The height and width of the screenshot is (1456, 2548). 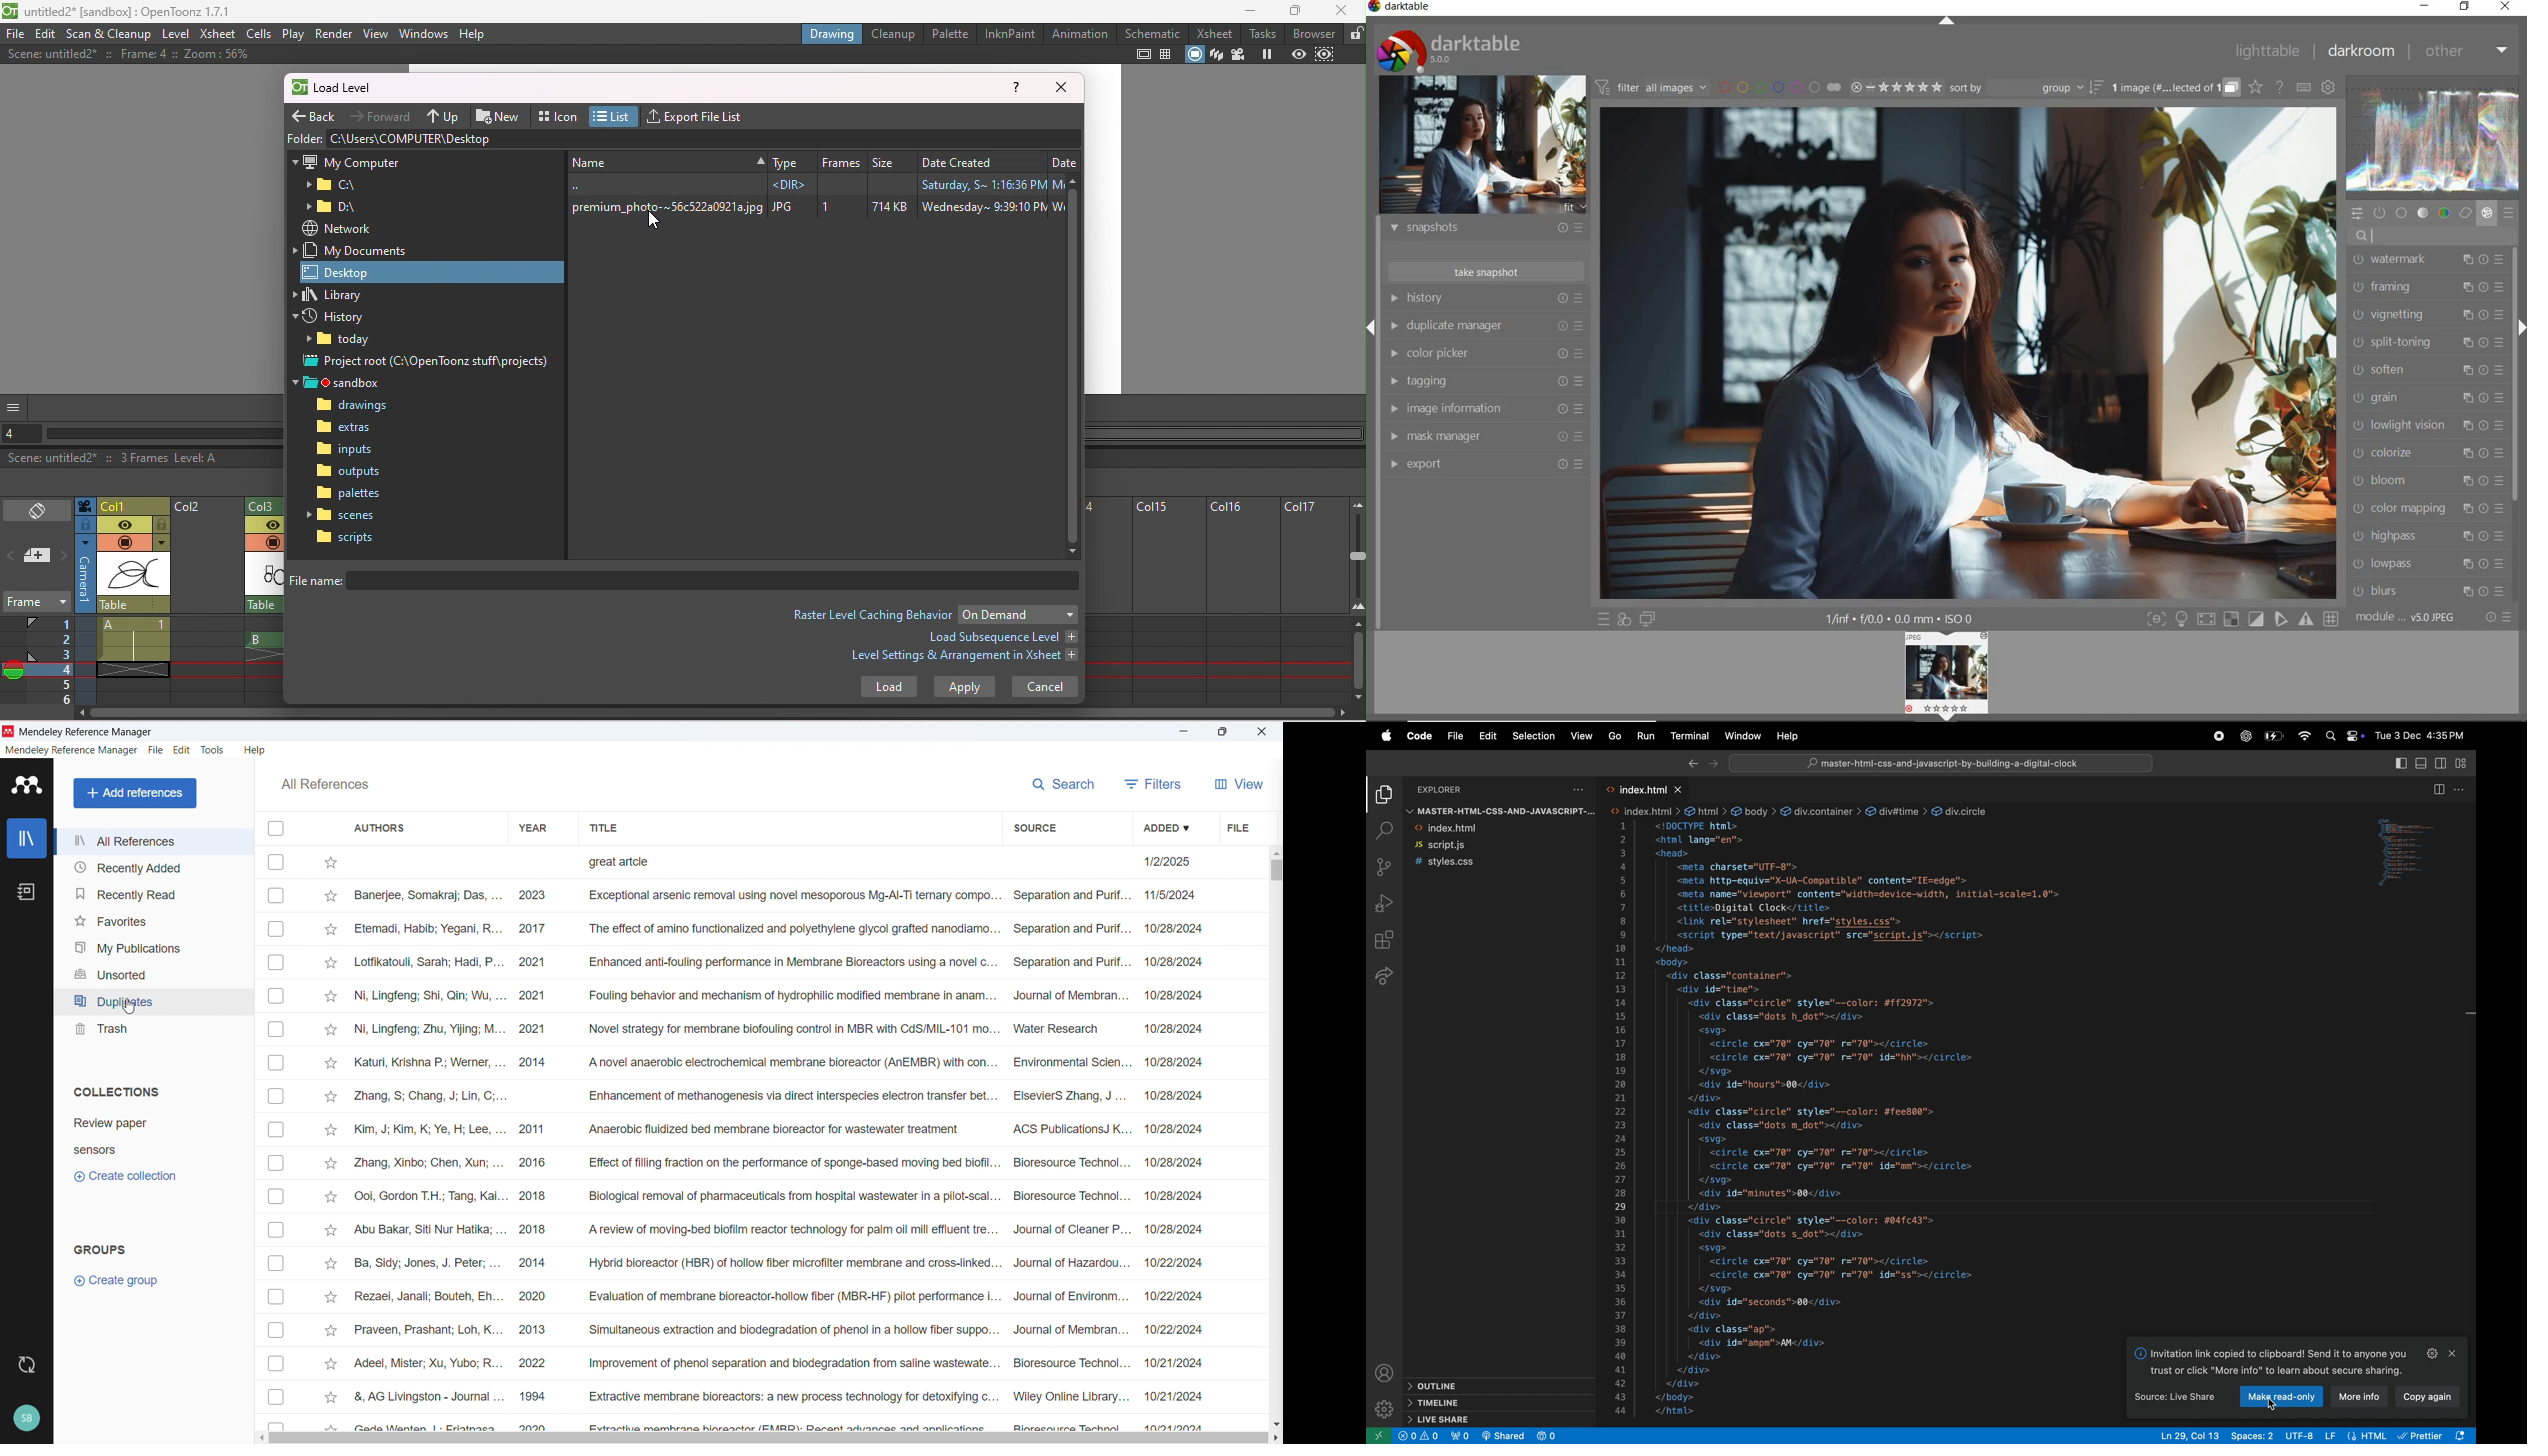 What do you see at coordinates (162, 525) in the screenshot?
I see `lock toggle` at bounding box center [162, 525].